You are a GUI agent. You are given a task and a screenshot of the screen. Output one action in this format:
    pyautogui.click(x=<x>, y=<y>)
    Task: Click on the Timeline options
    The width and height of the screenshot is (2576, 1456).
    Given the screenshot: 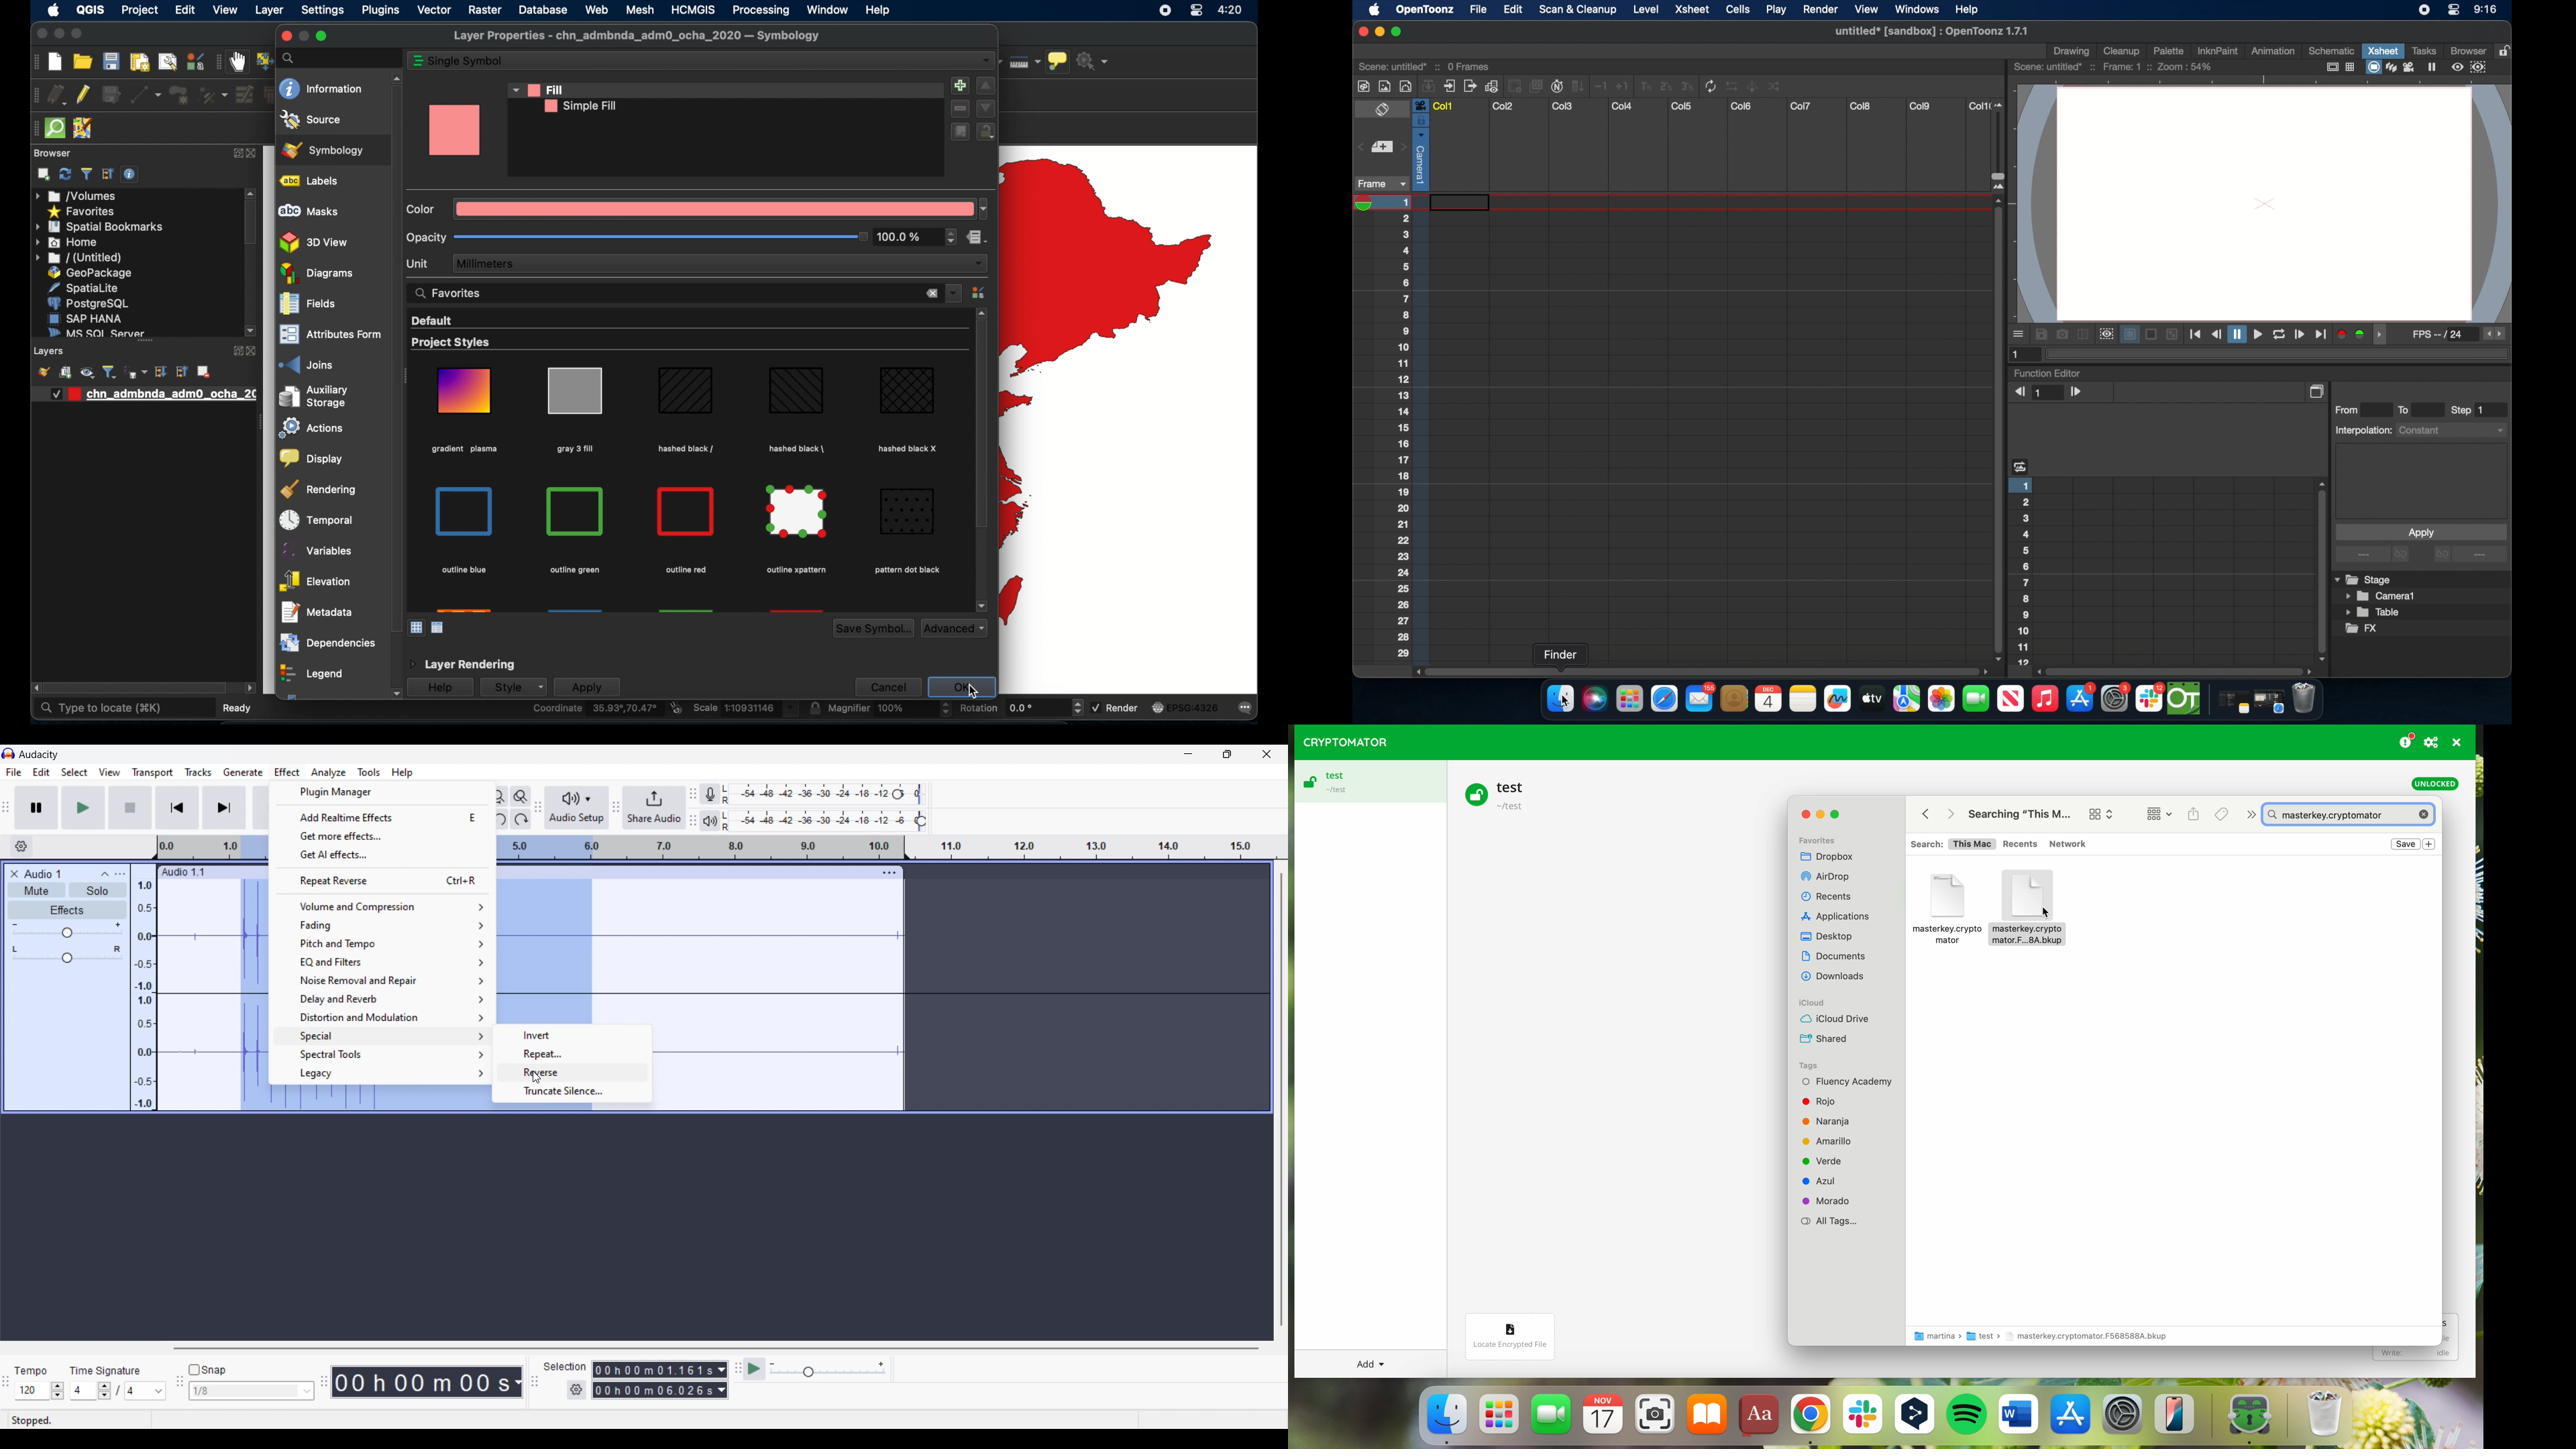 What is the action you would take?
    pyautogui.click(x=21, y=847)
    